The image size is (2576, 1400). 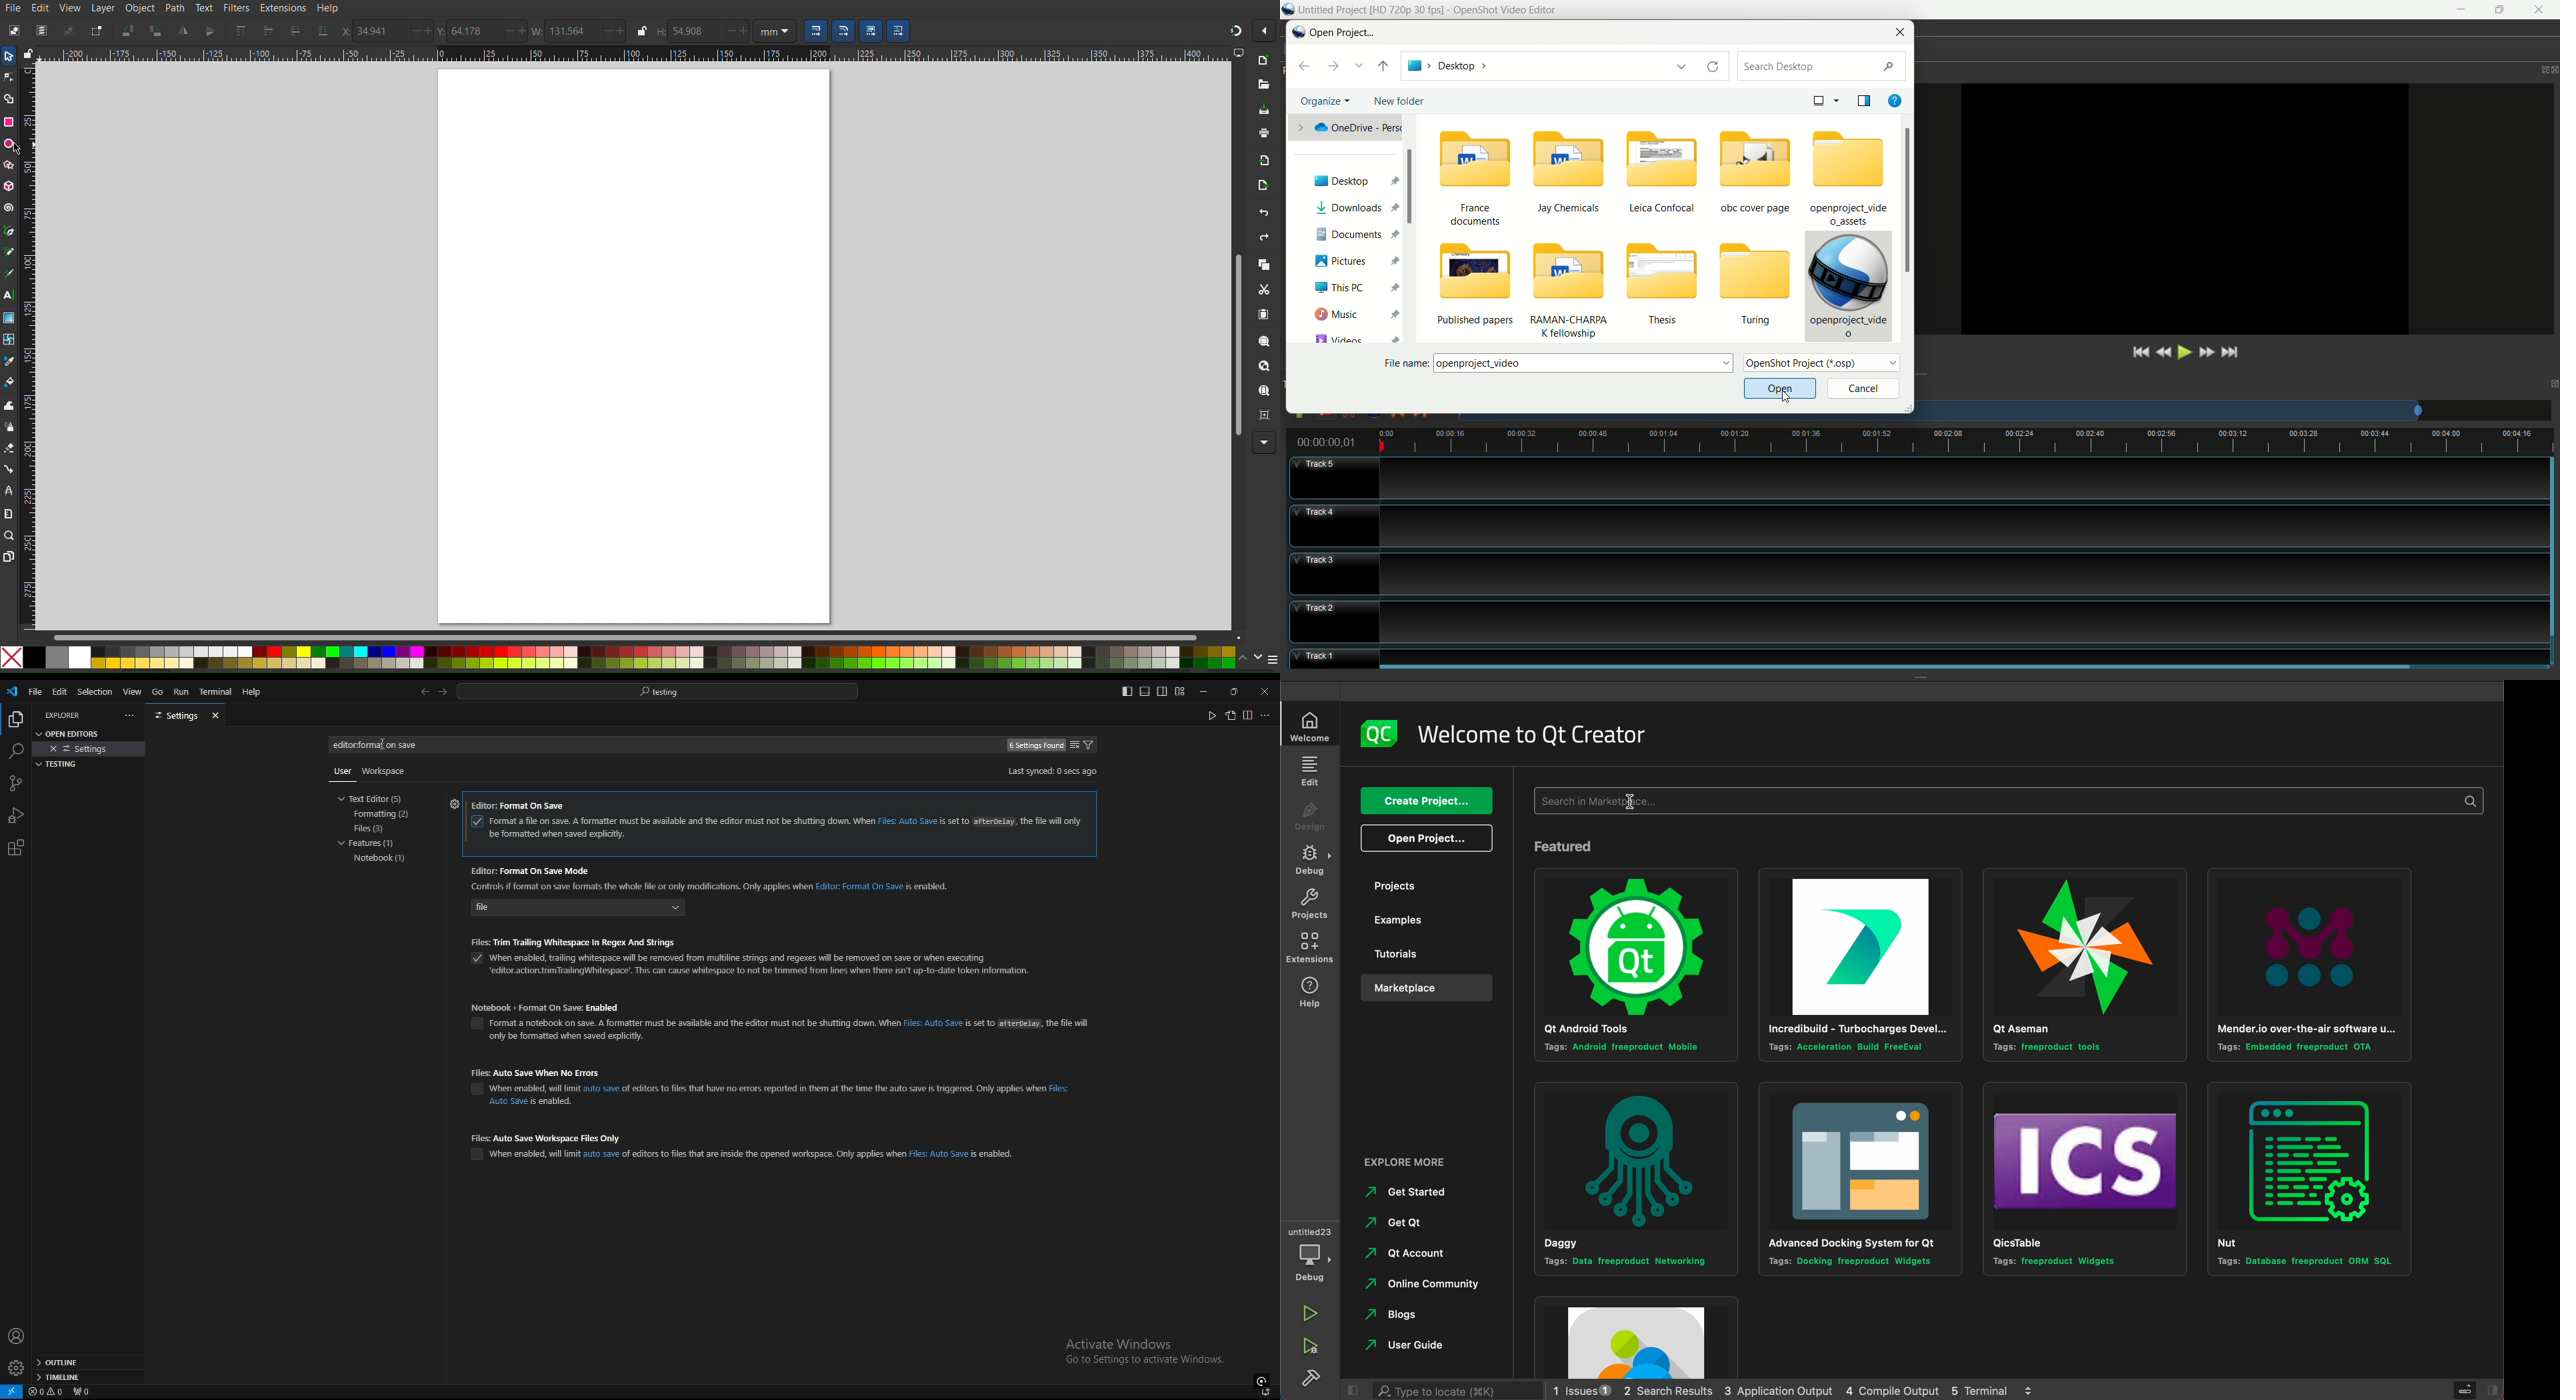 What do you see at coordinates (9, 122) in the screenshot?
I see `Rectangle` at bounding box center [9, 122].